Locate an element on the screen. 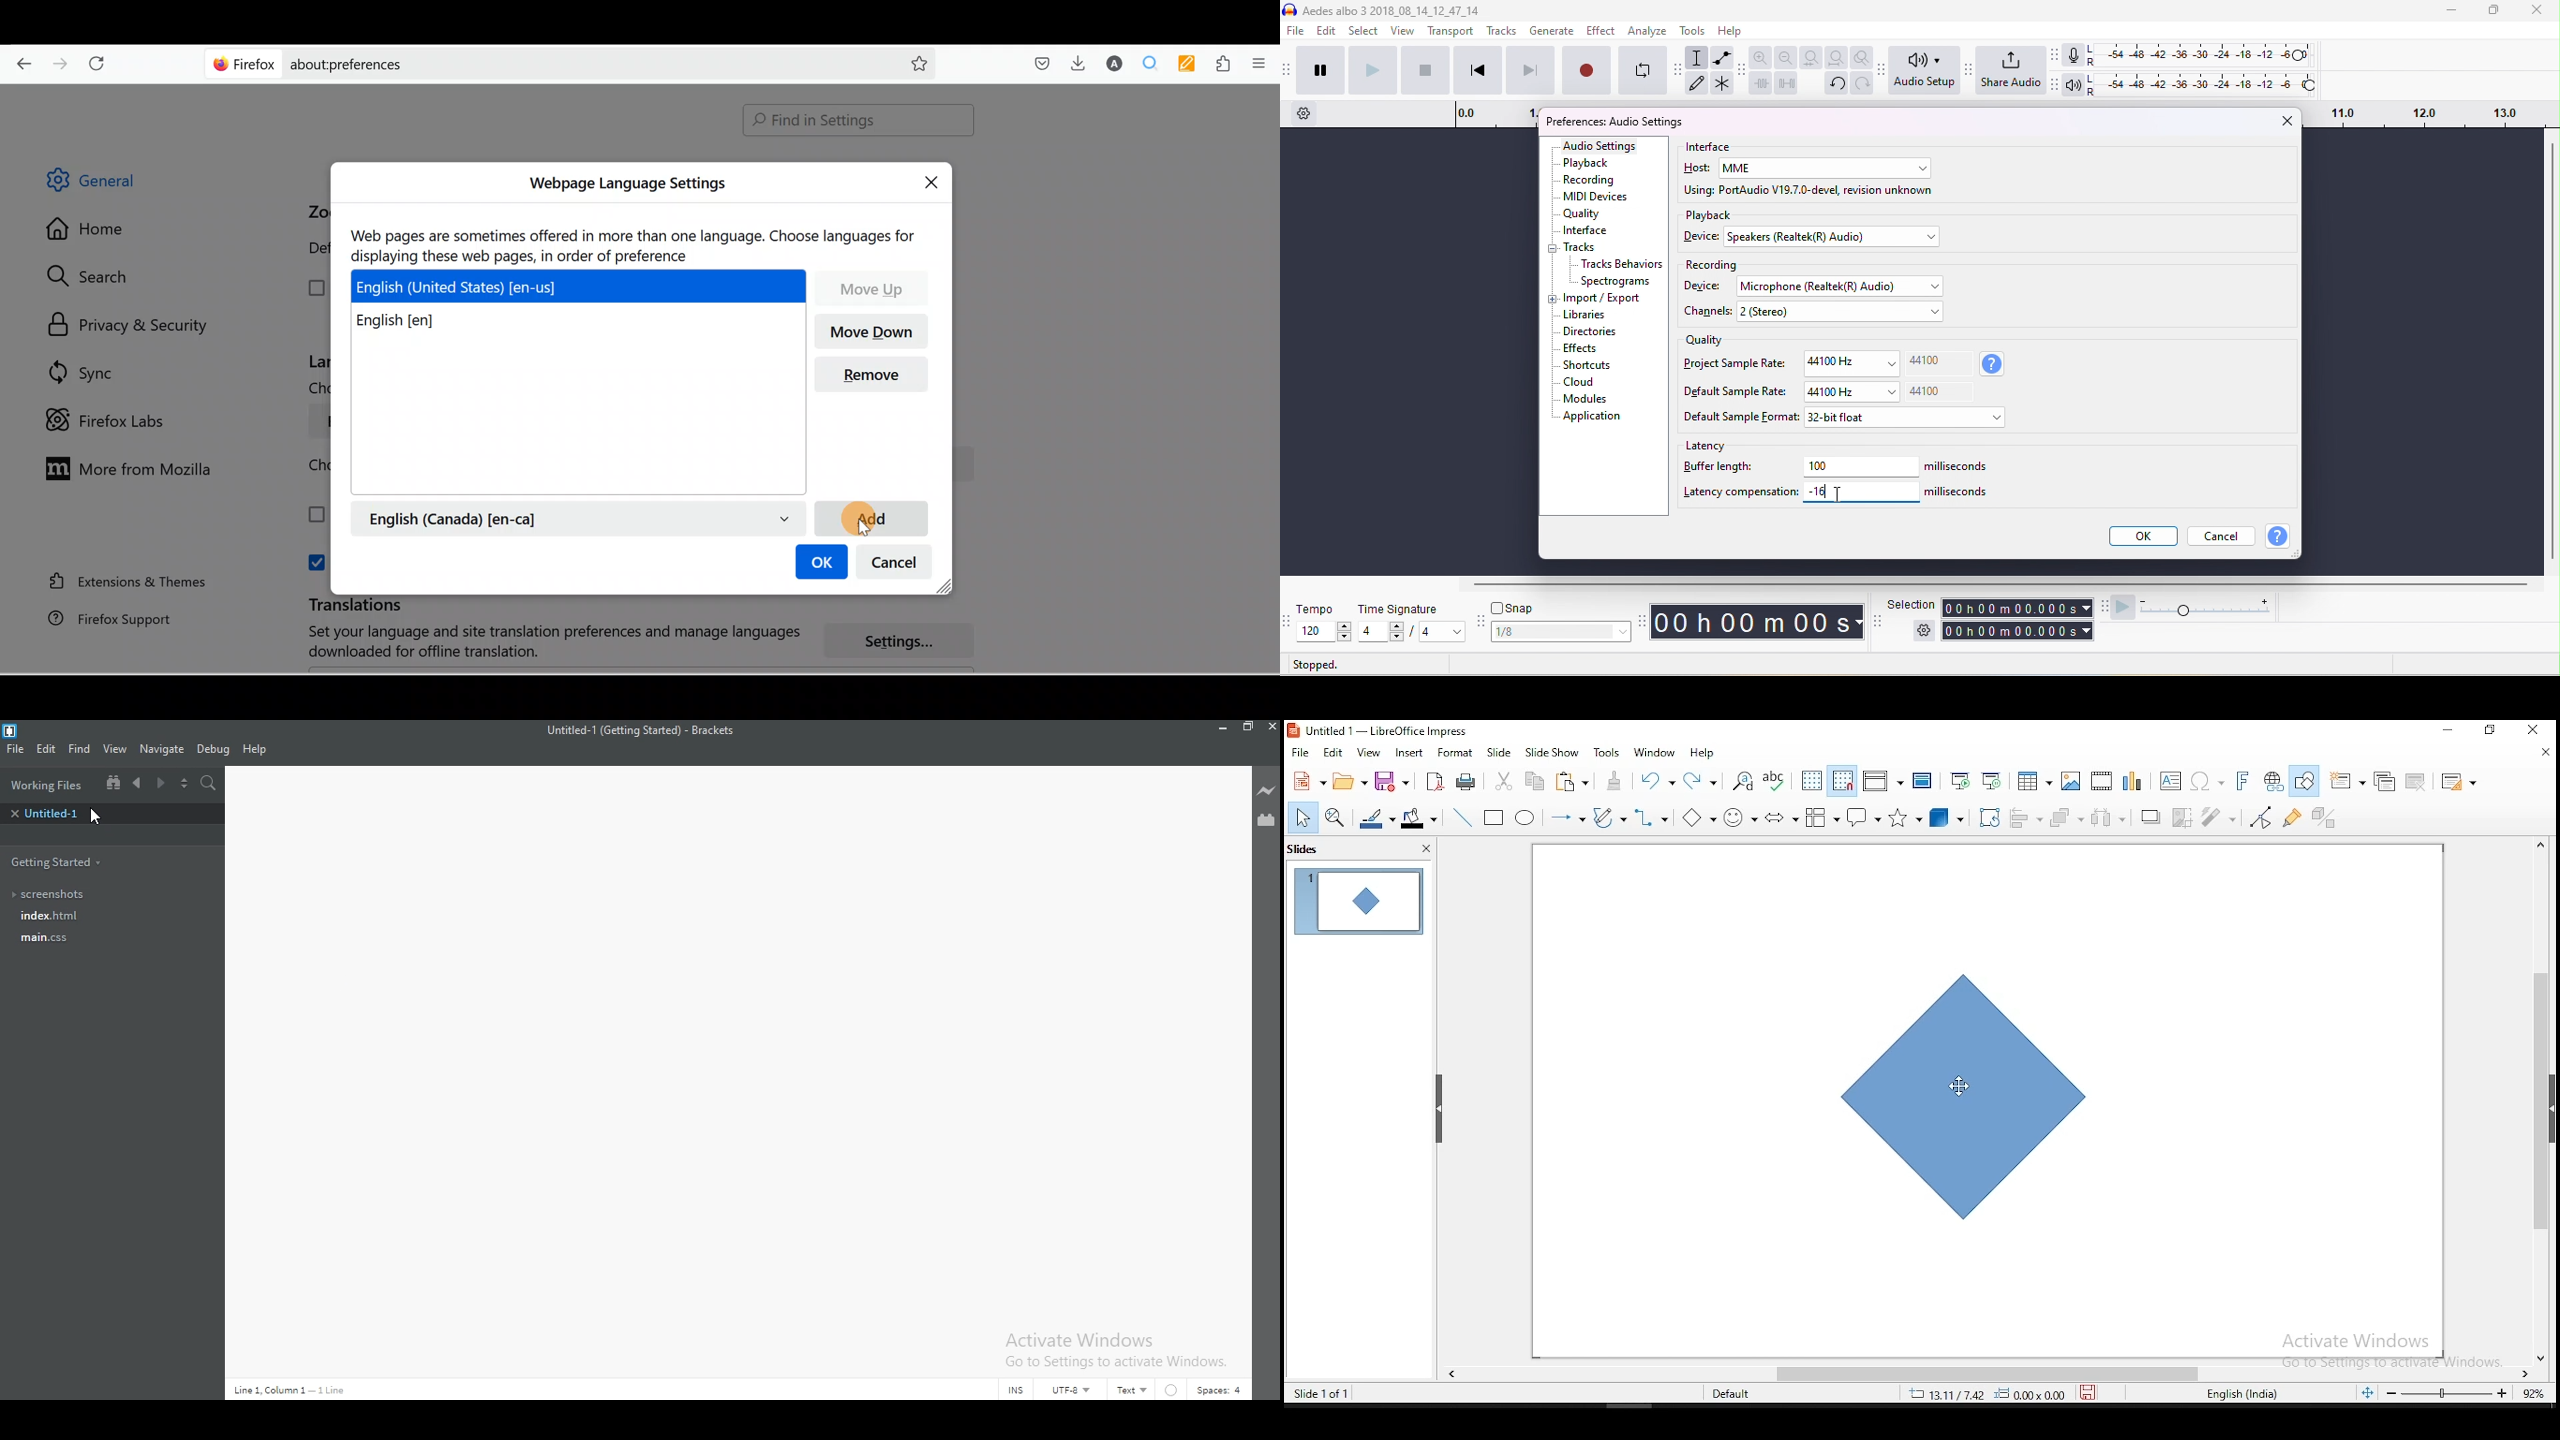 The image size is (2576, 1456). Find is located at coordinates (80, 750).